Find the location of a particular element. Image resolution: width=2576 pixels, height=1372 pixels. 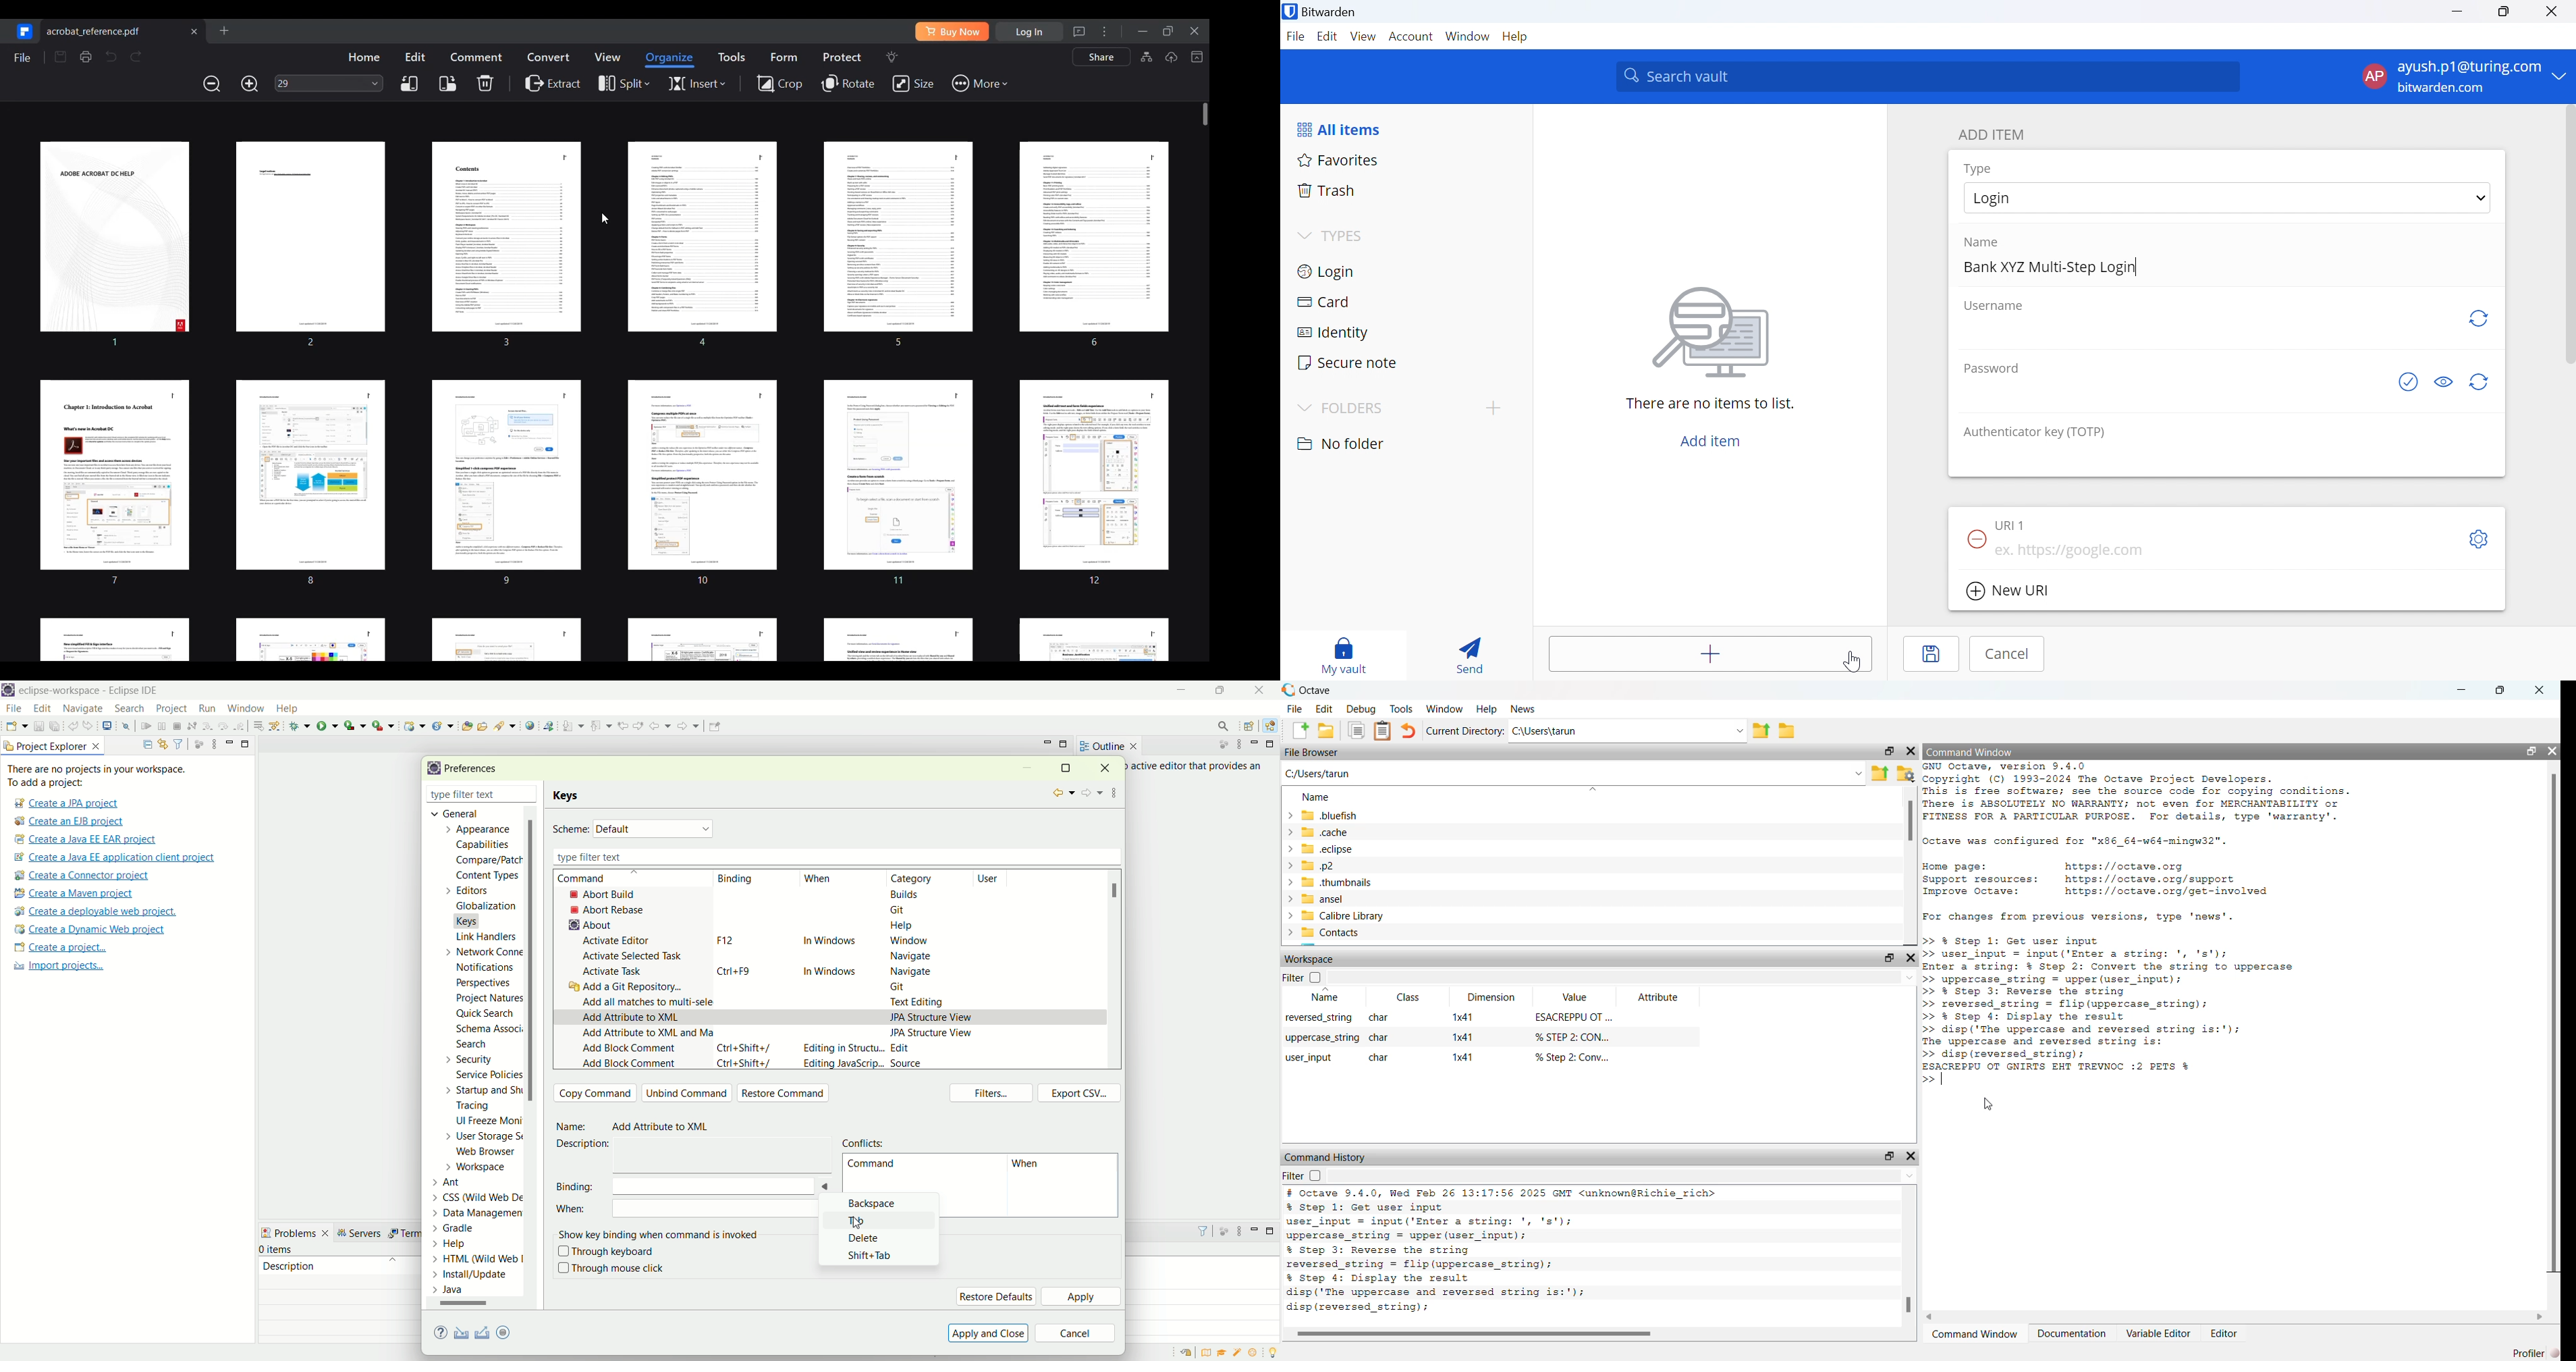

Username is located at coordinates (1995, 306).